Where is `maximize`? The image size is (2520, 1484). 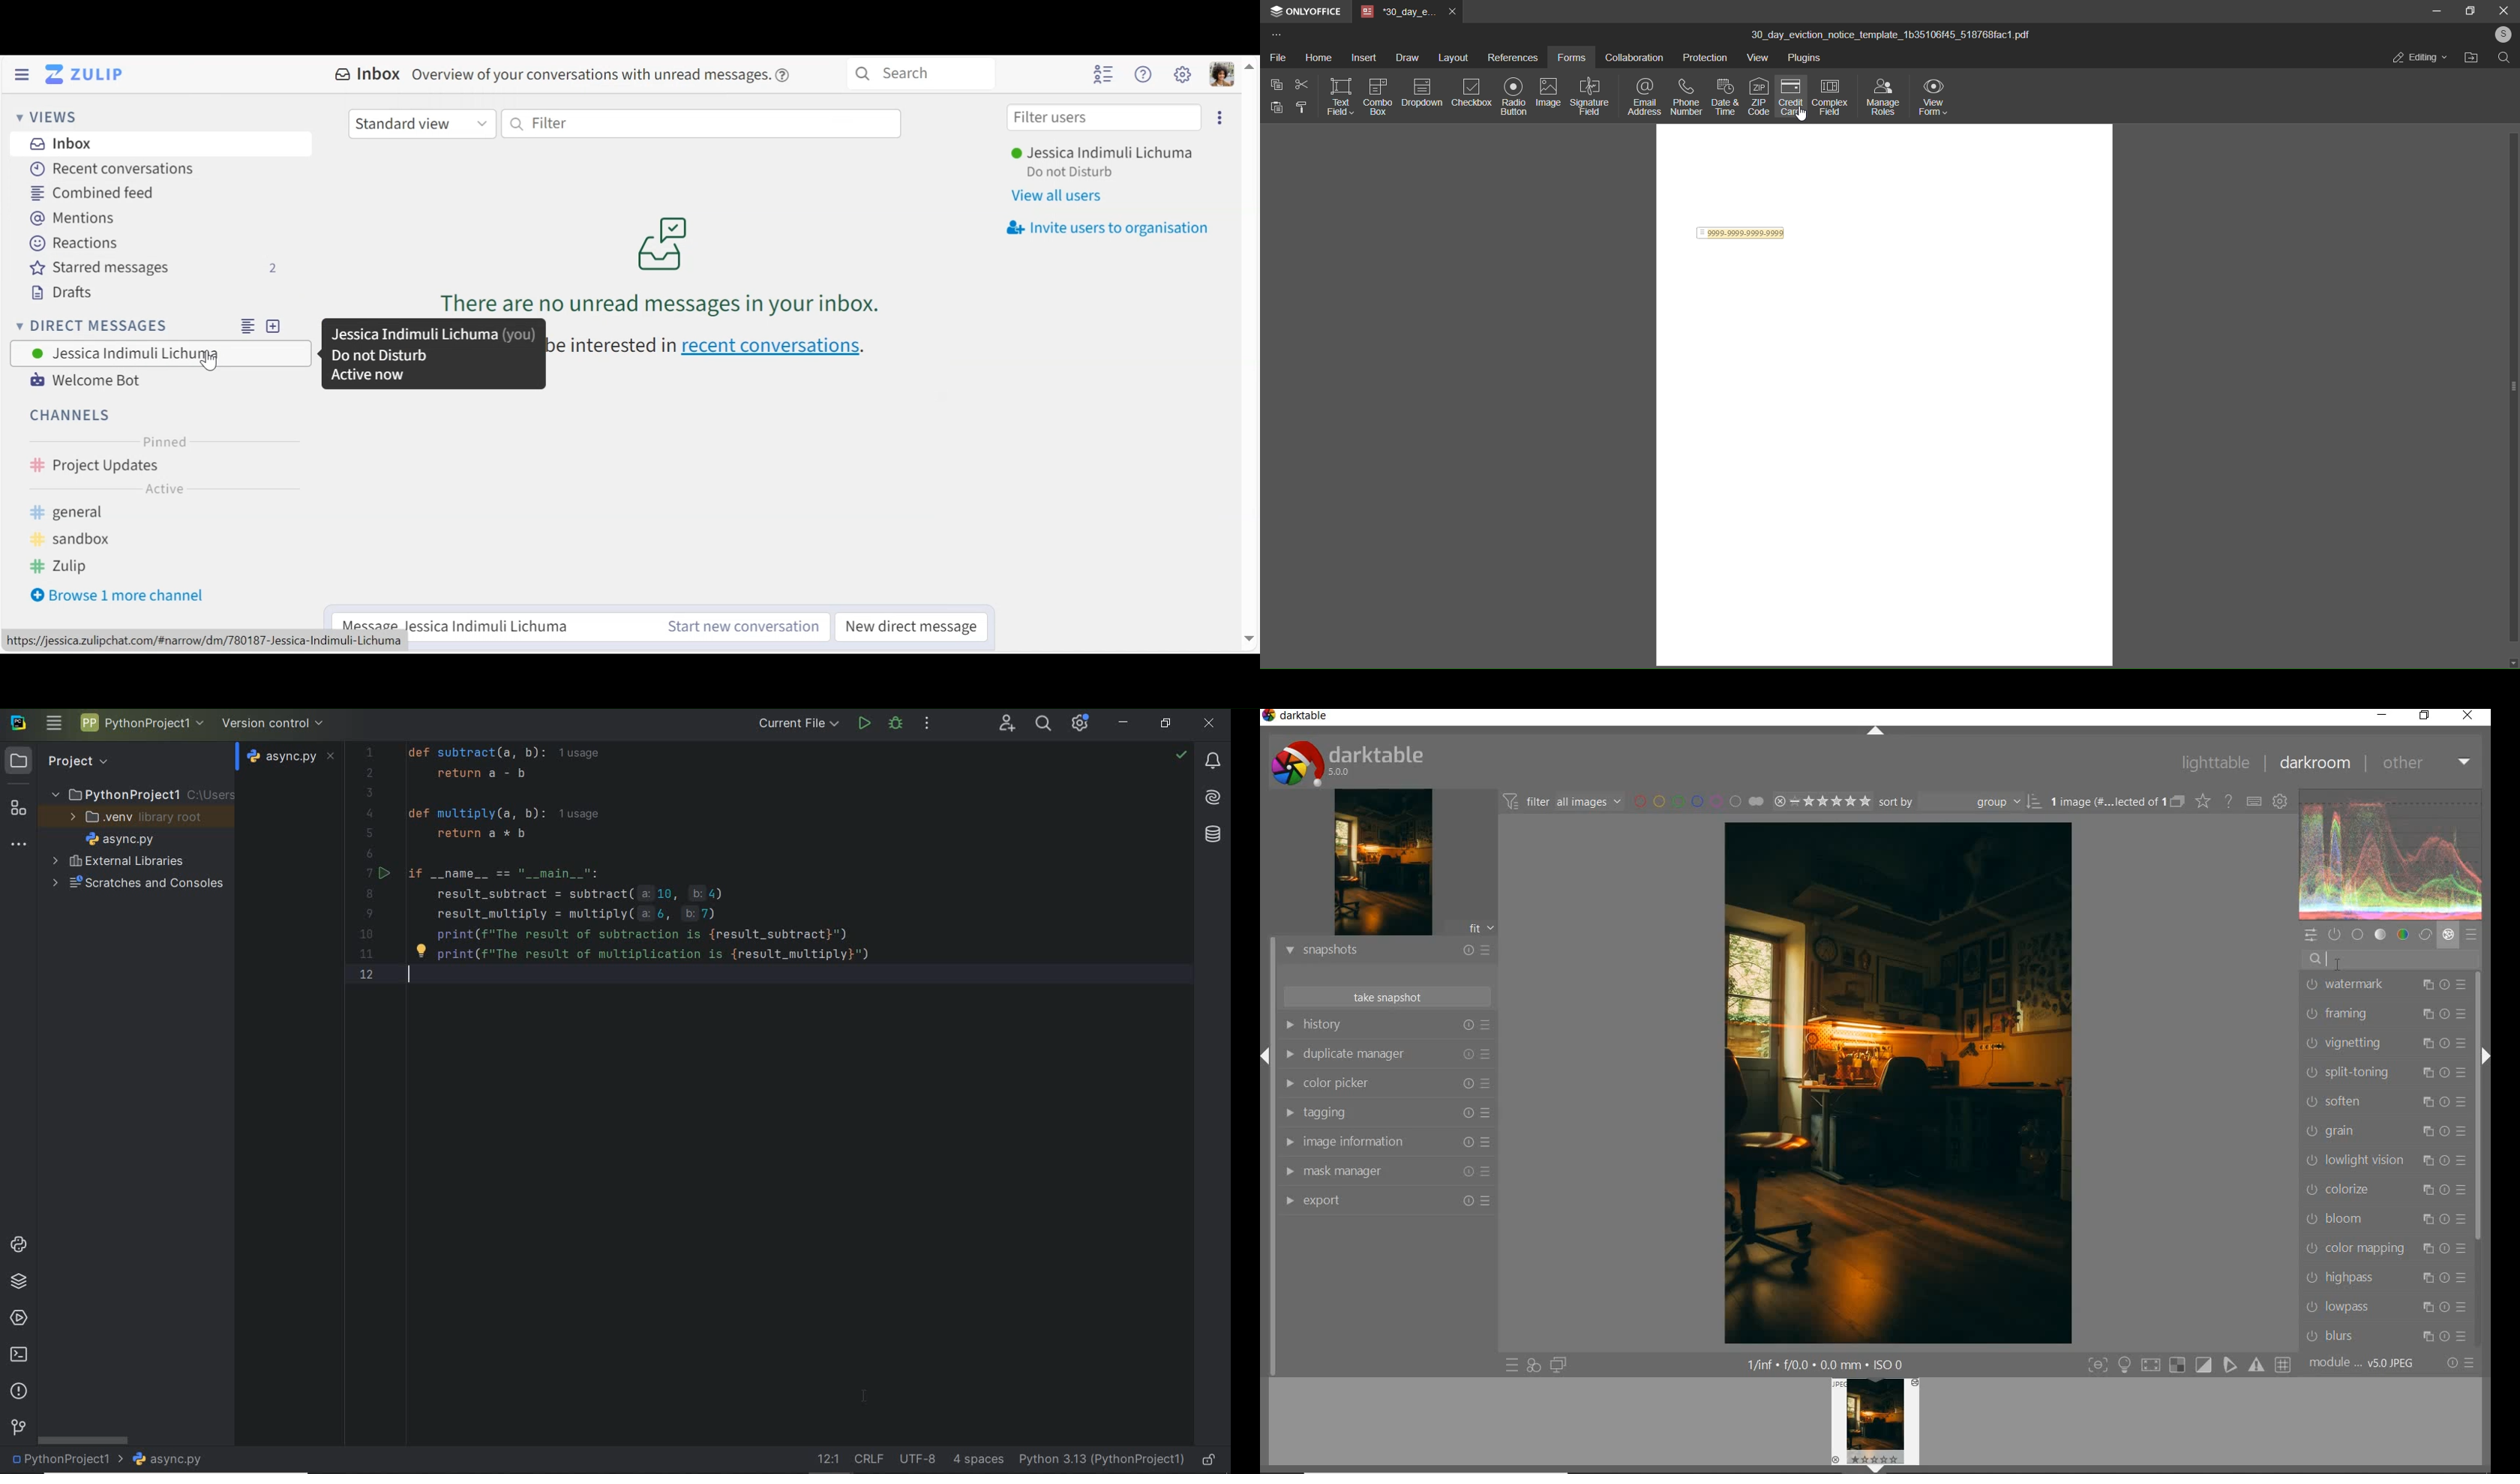
maximize is located at coordinates (2469, 11).